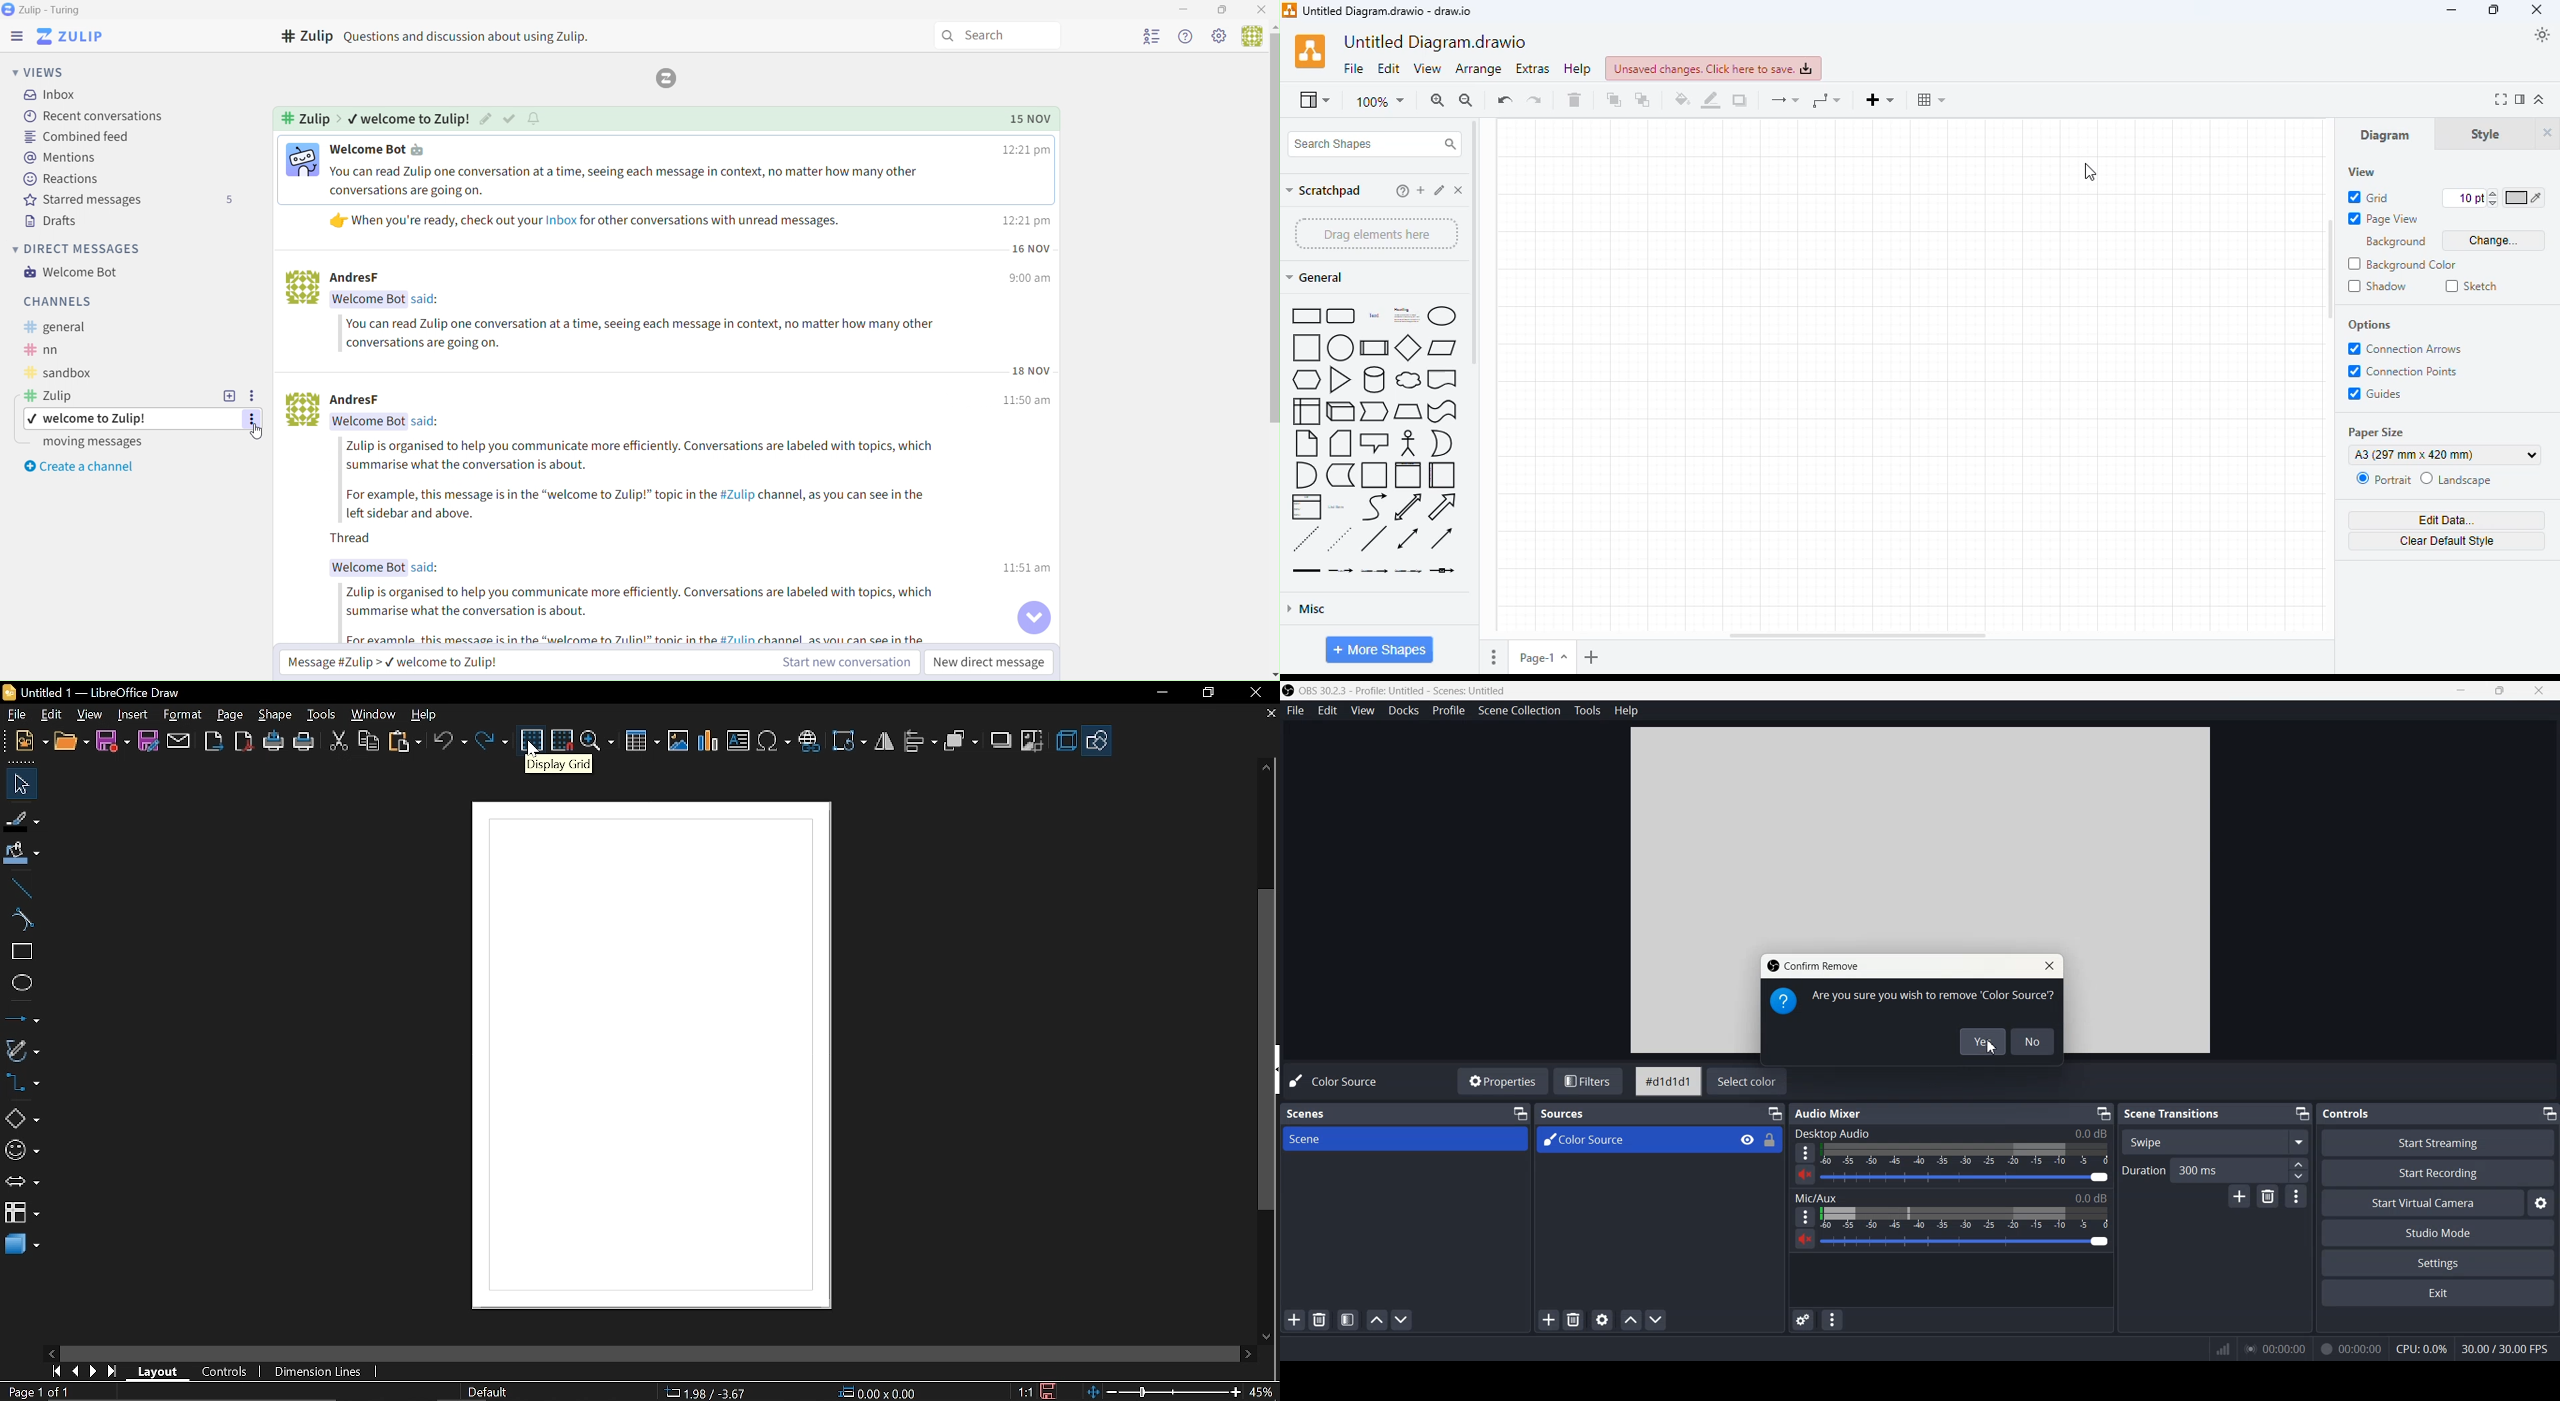 The image size is (2576, 1428). I want to click on file, so click(22, 716).